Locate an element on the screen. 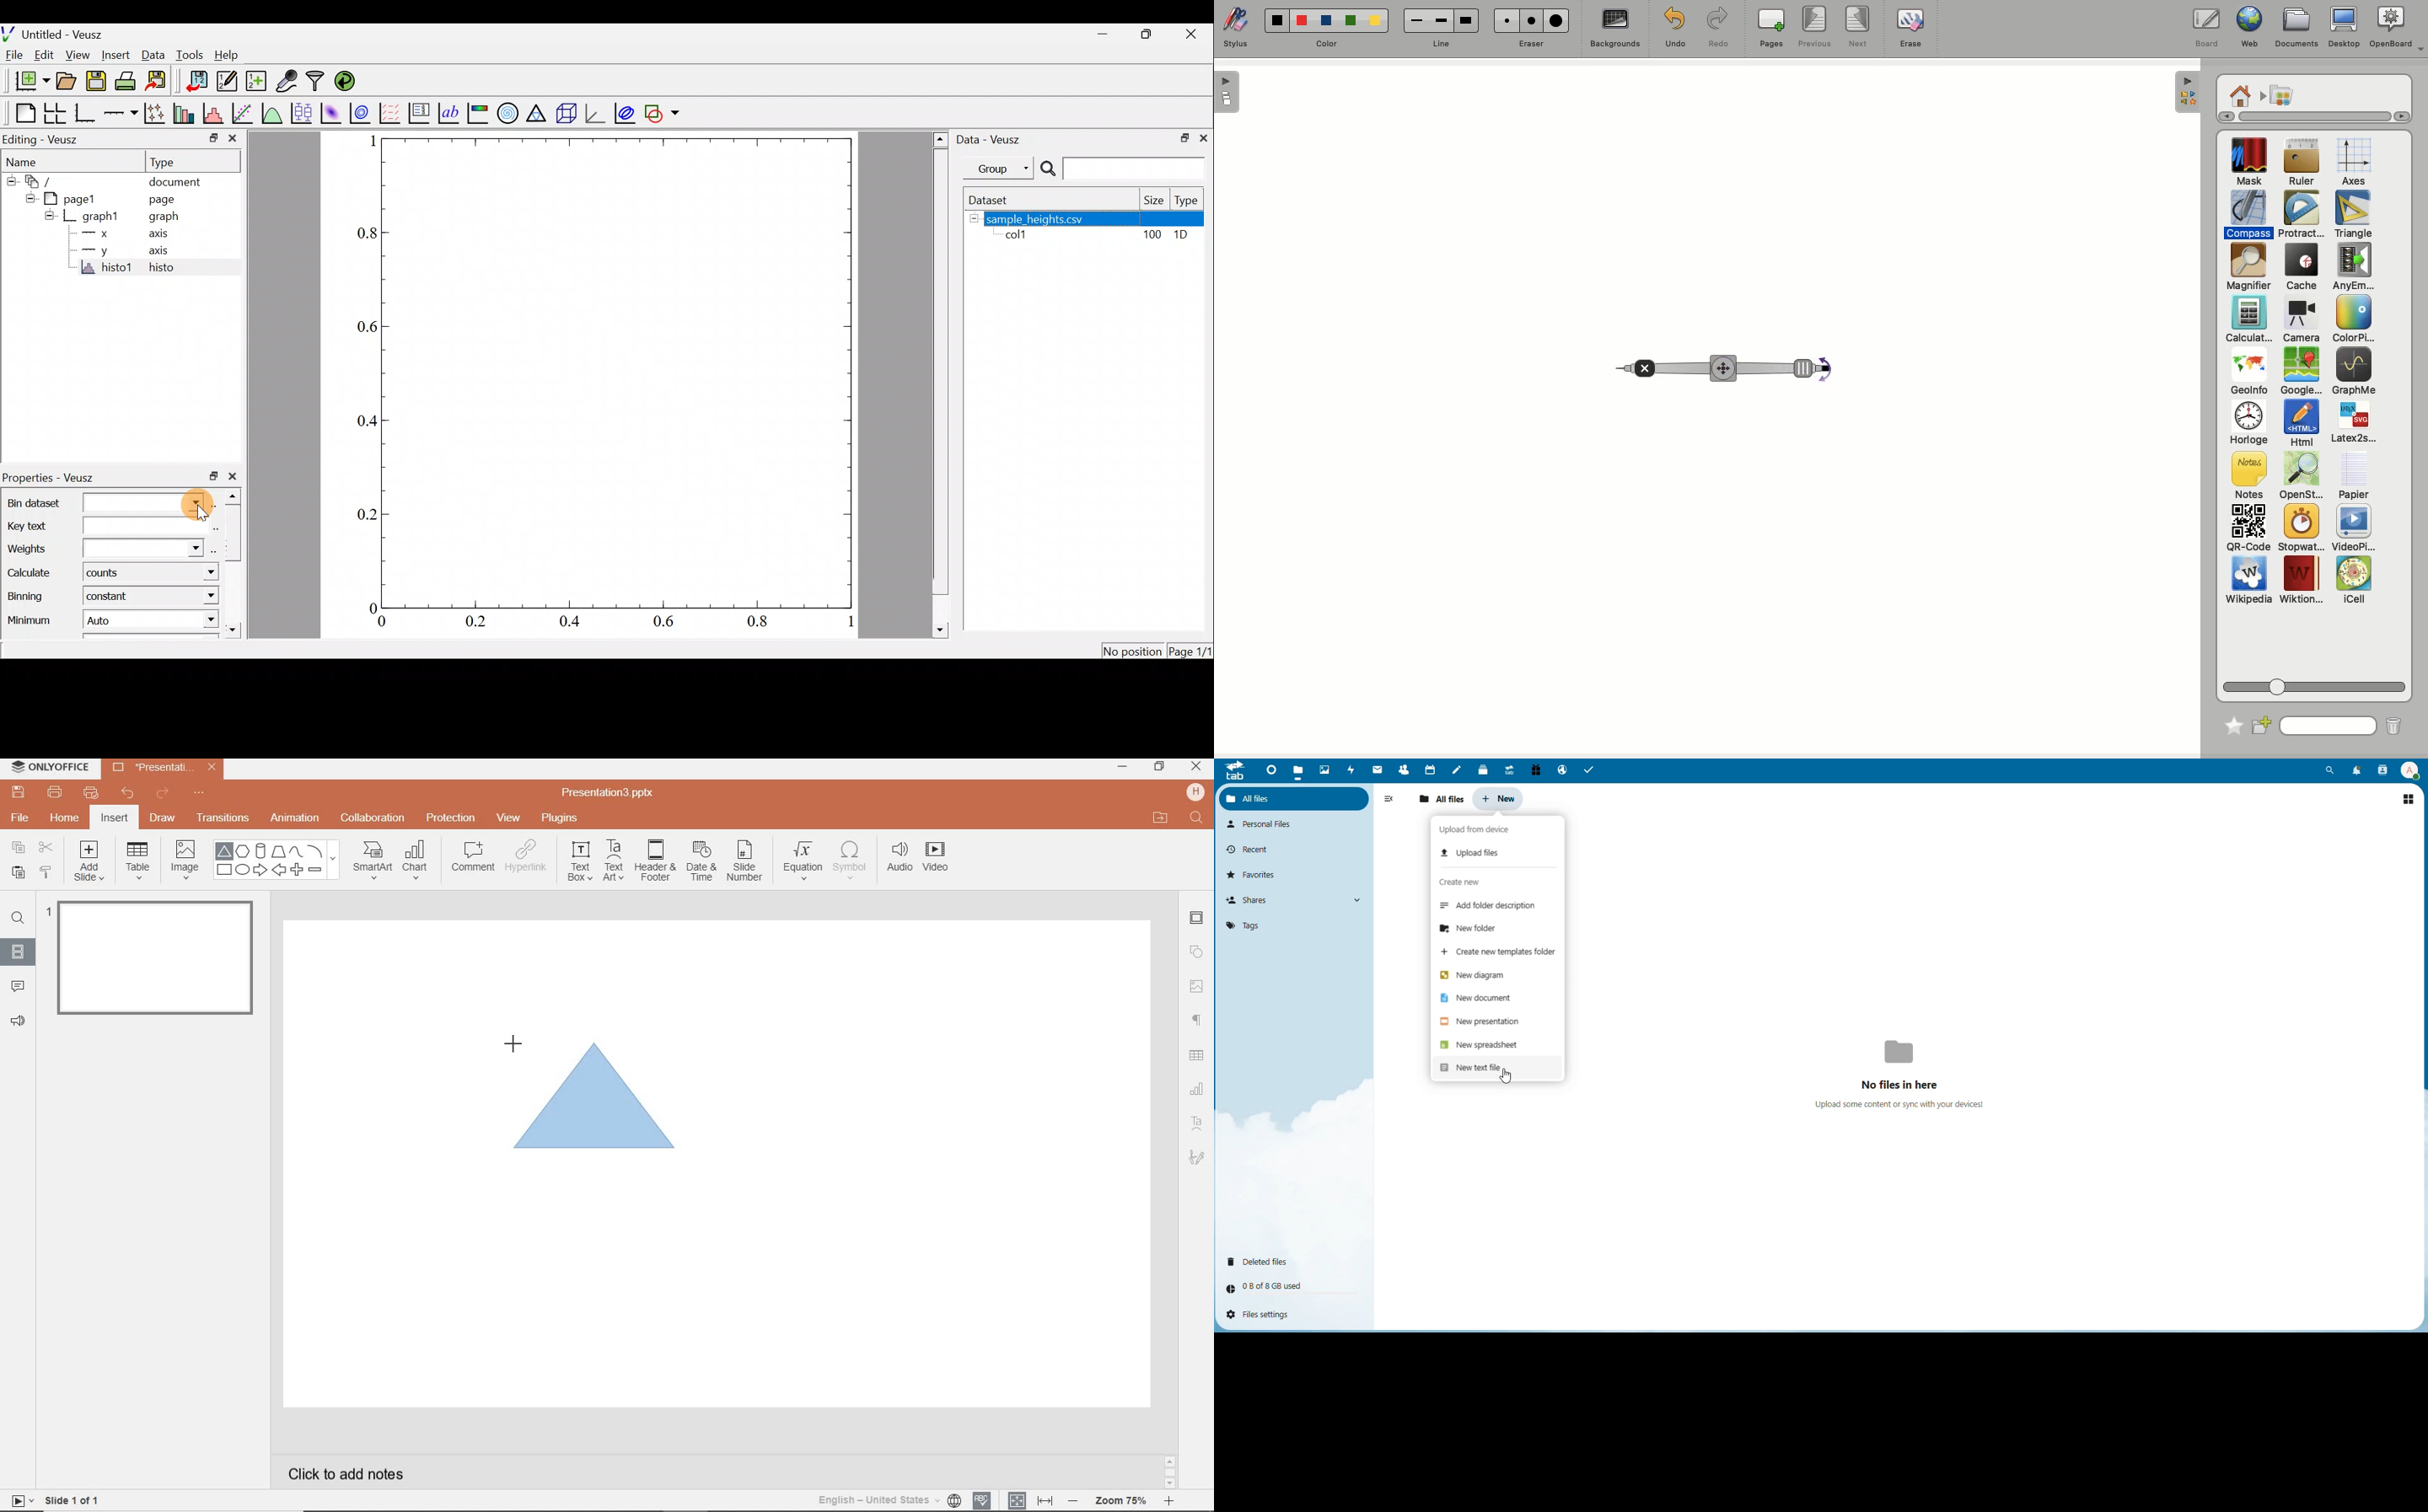  Bin dataset is located at coordinates (95, 501).